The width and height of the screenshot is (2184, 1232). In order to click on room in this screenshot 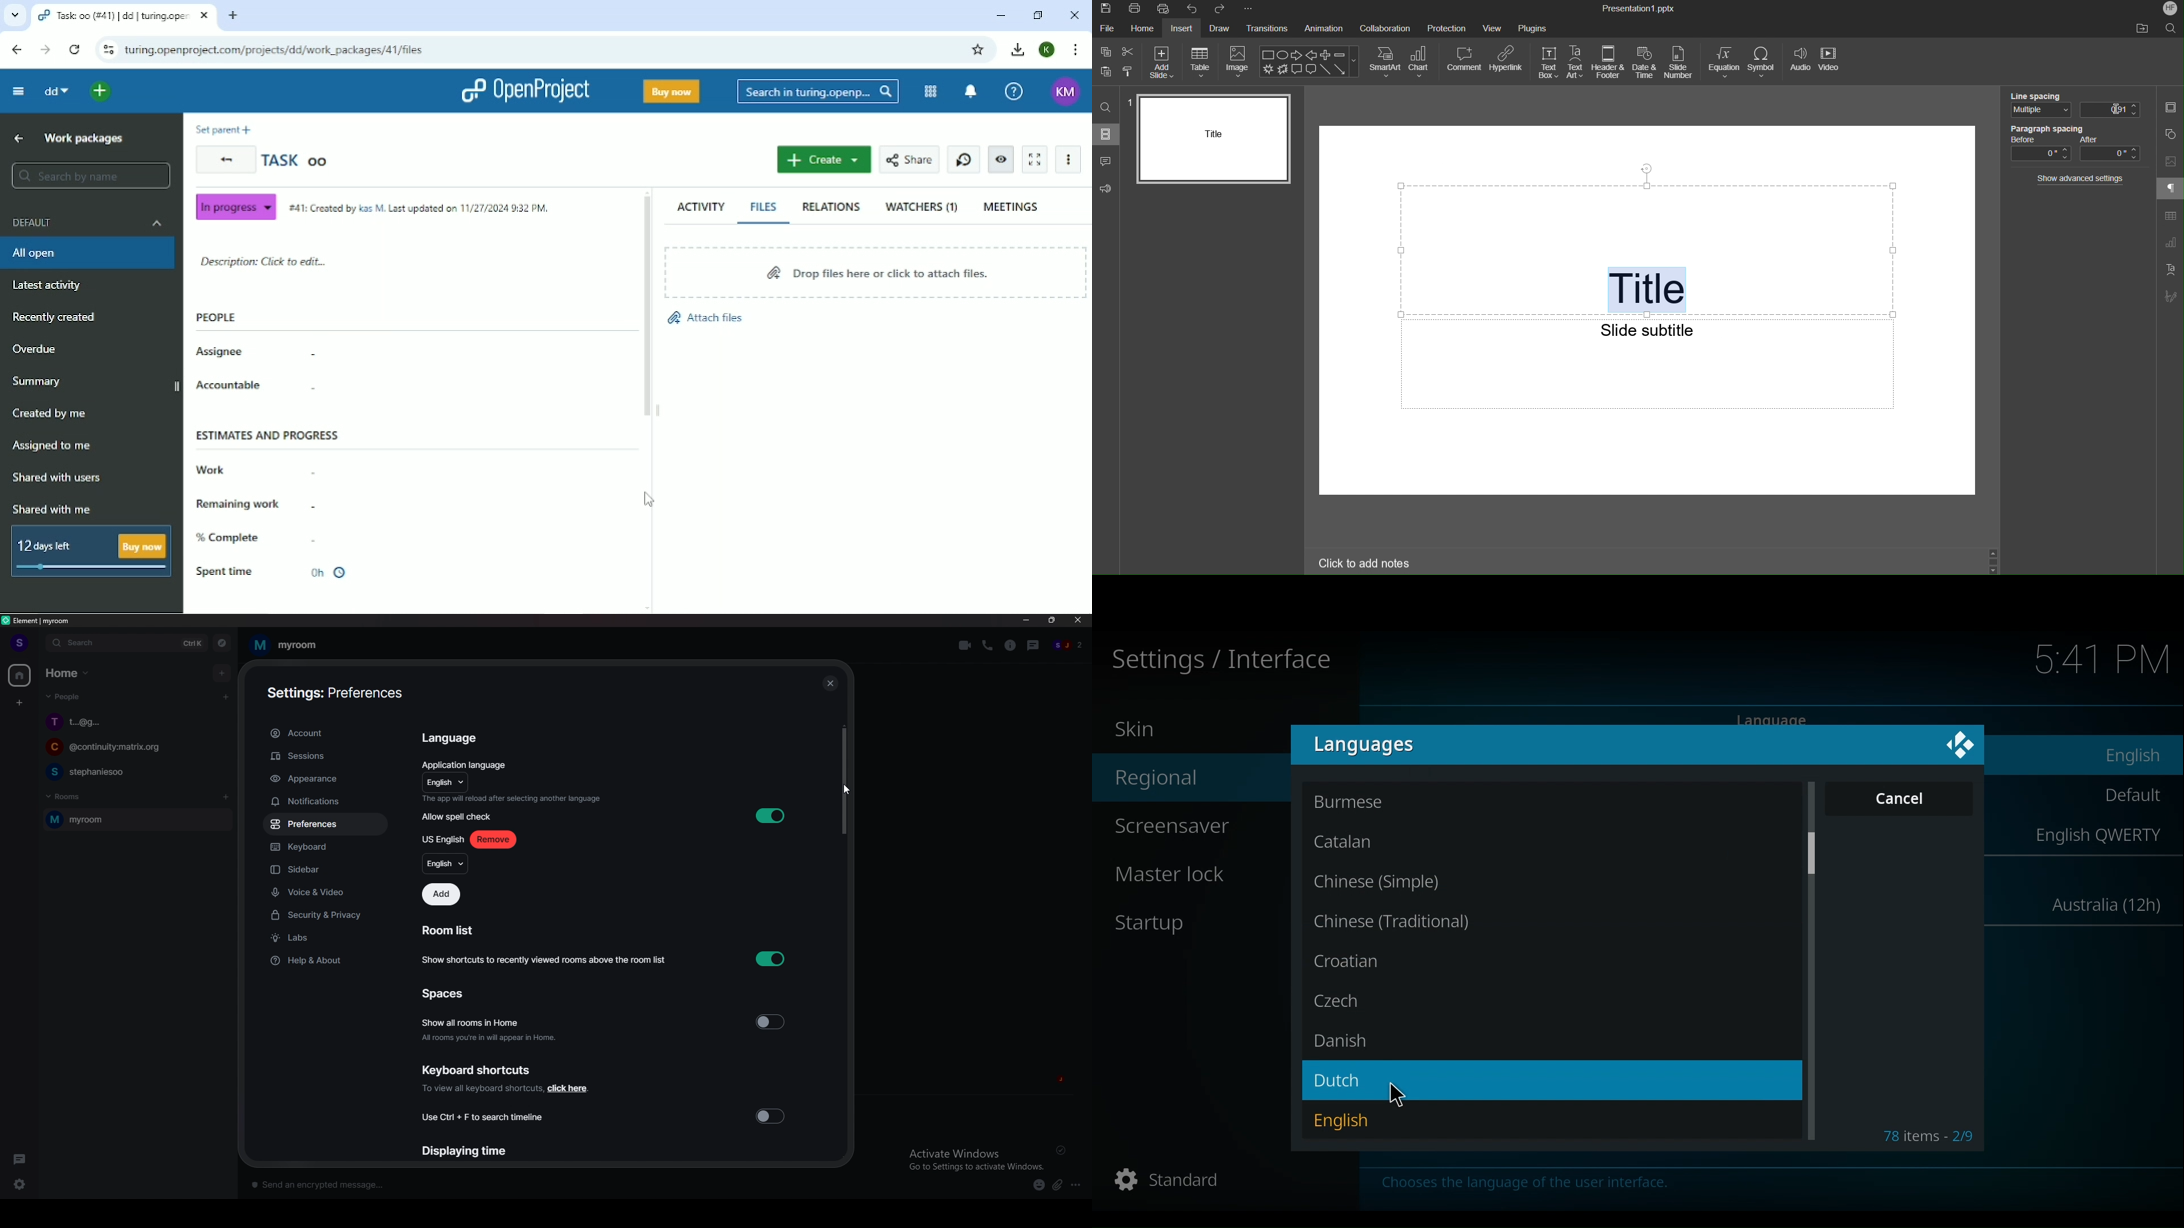, I will do `click(284, 645)`.